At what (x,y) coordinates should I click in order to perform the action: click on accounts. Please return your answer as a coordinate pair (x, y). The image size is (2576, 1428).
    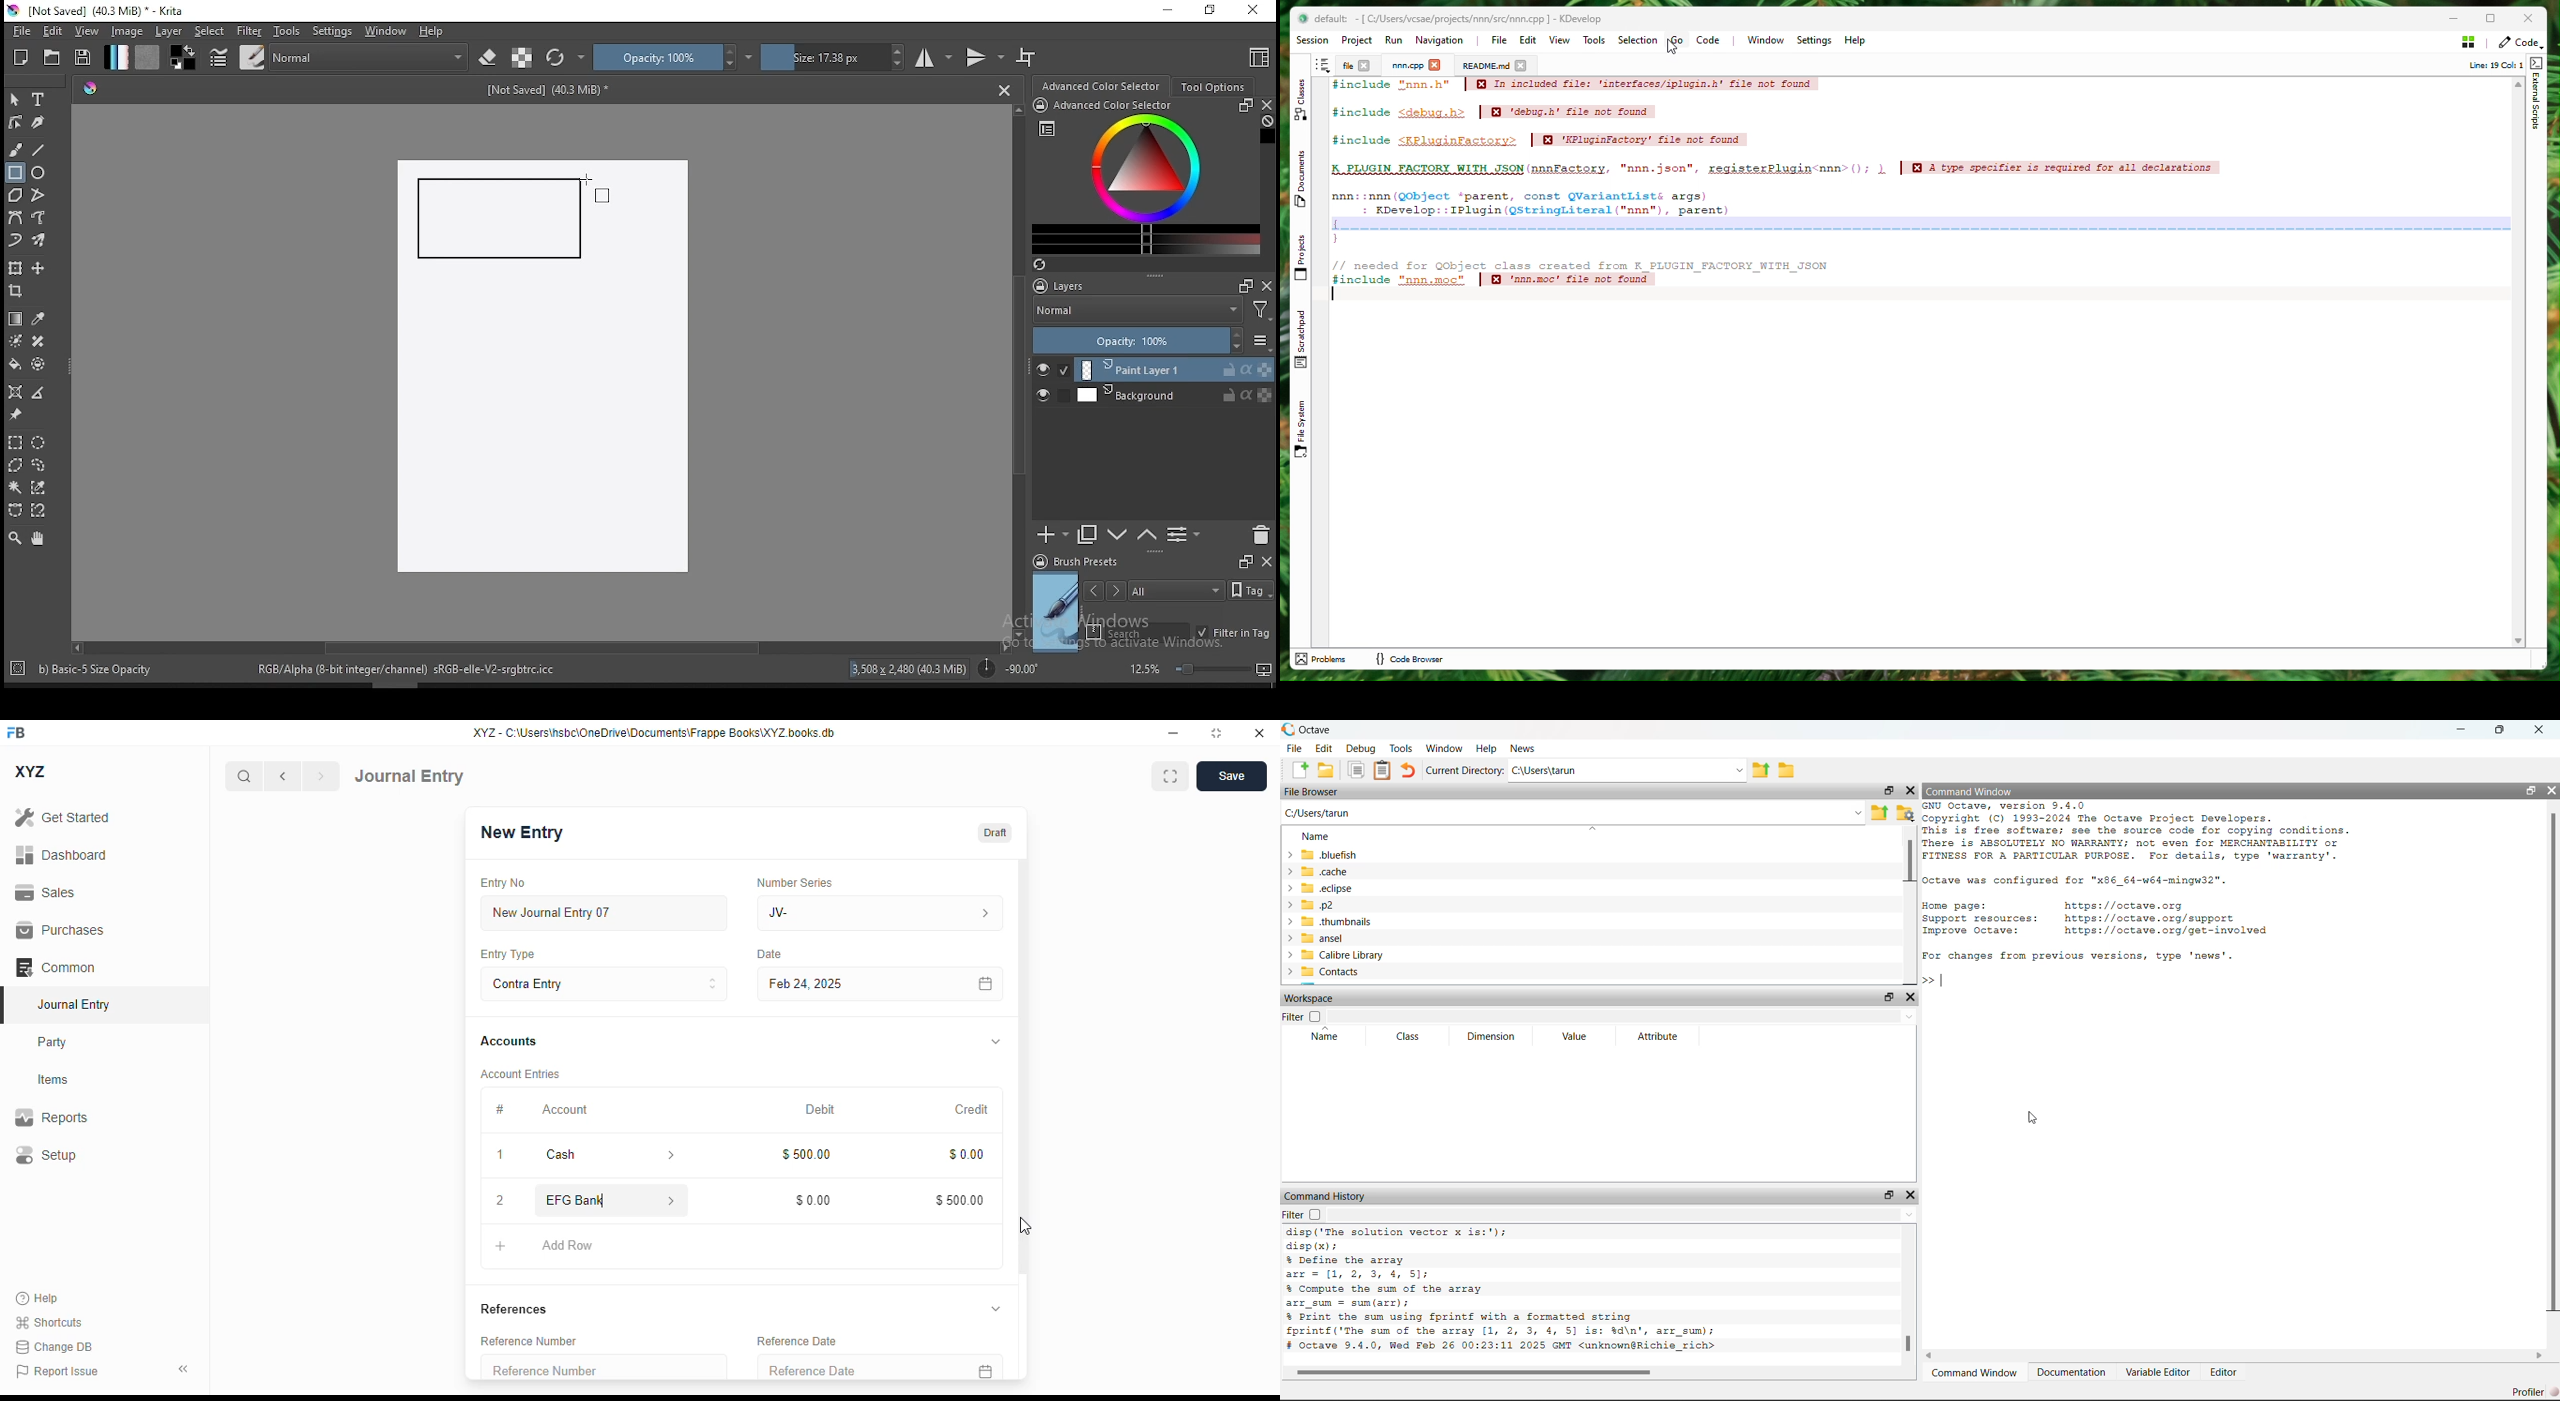
    Looking at the image, I should click on (509, 1043).